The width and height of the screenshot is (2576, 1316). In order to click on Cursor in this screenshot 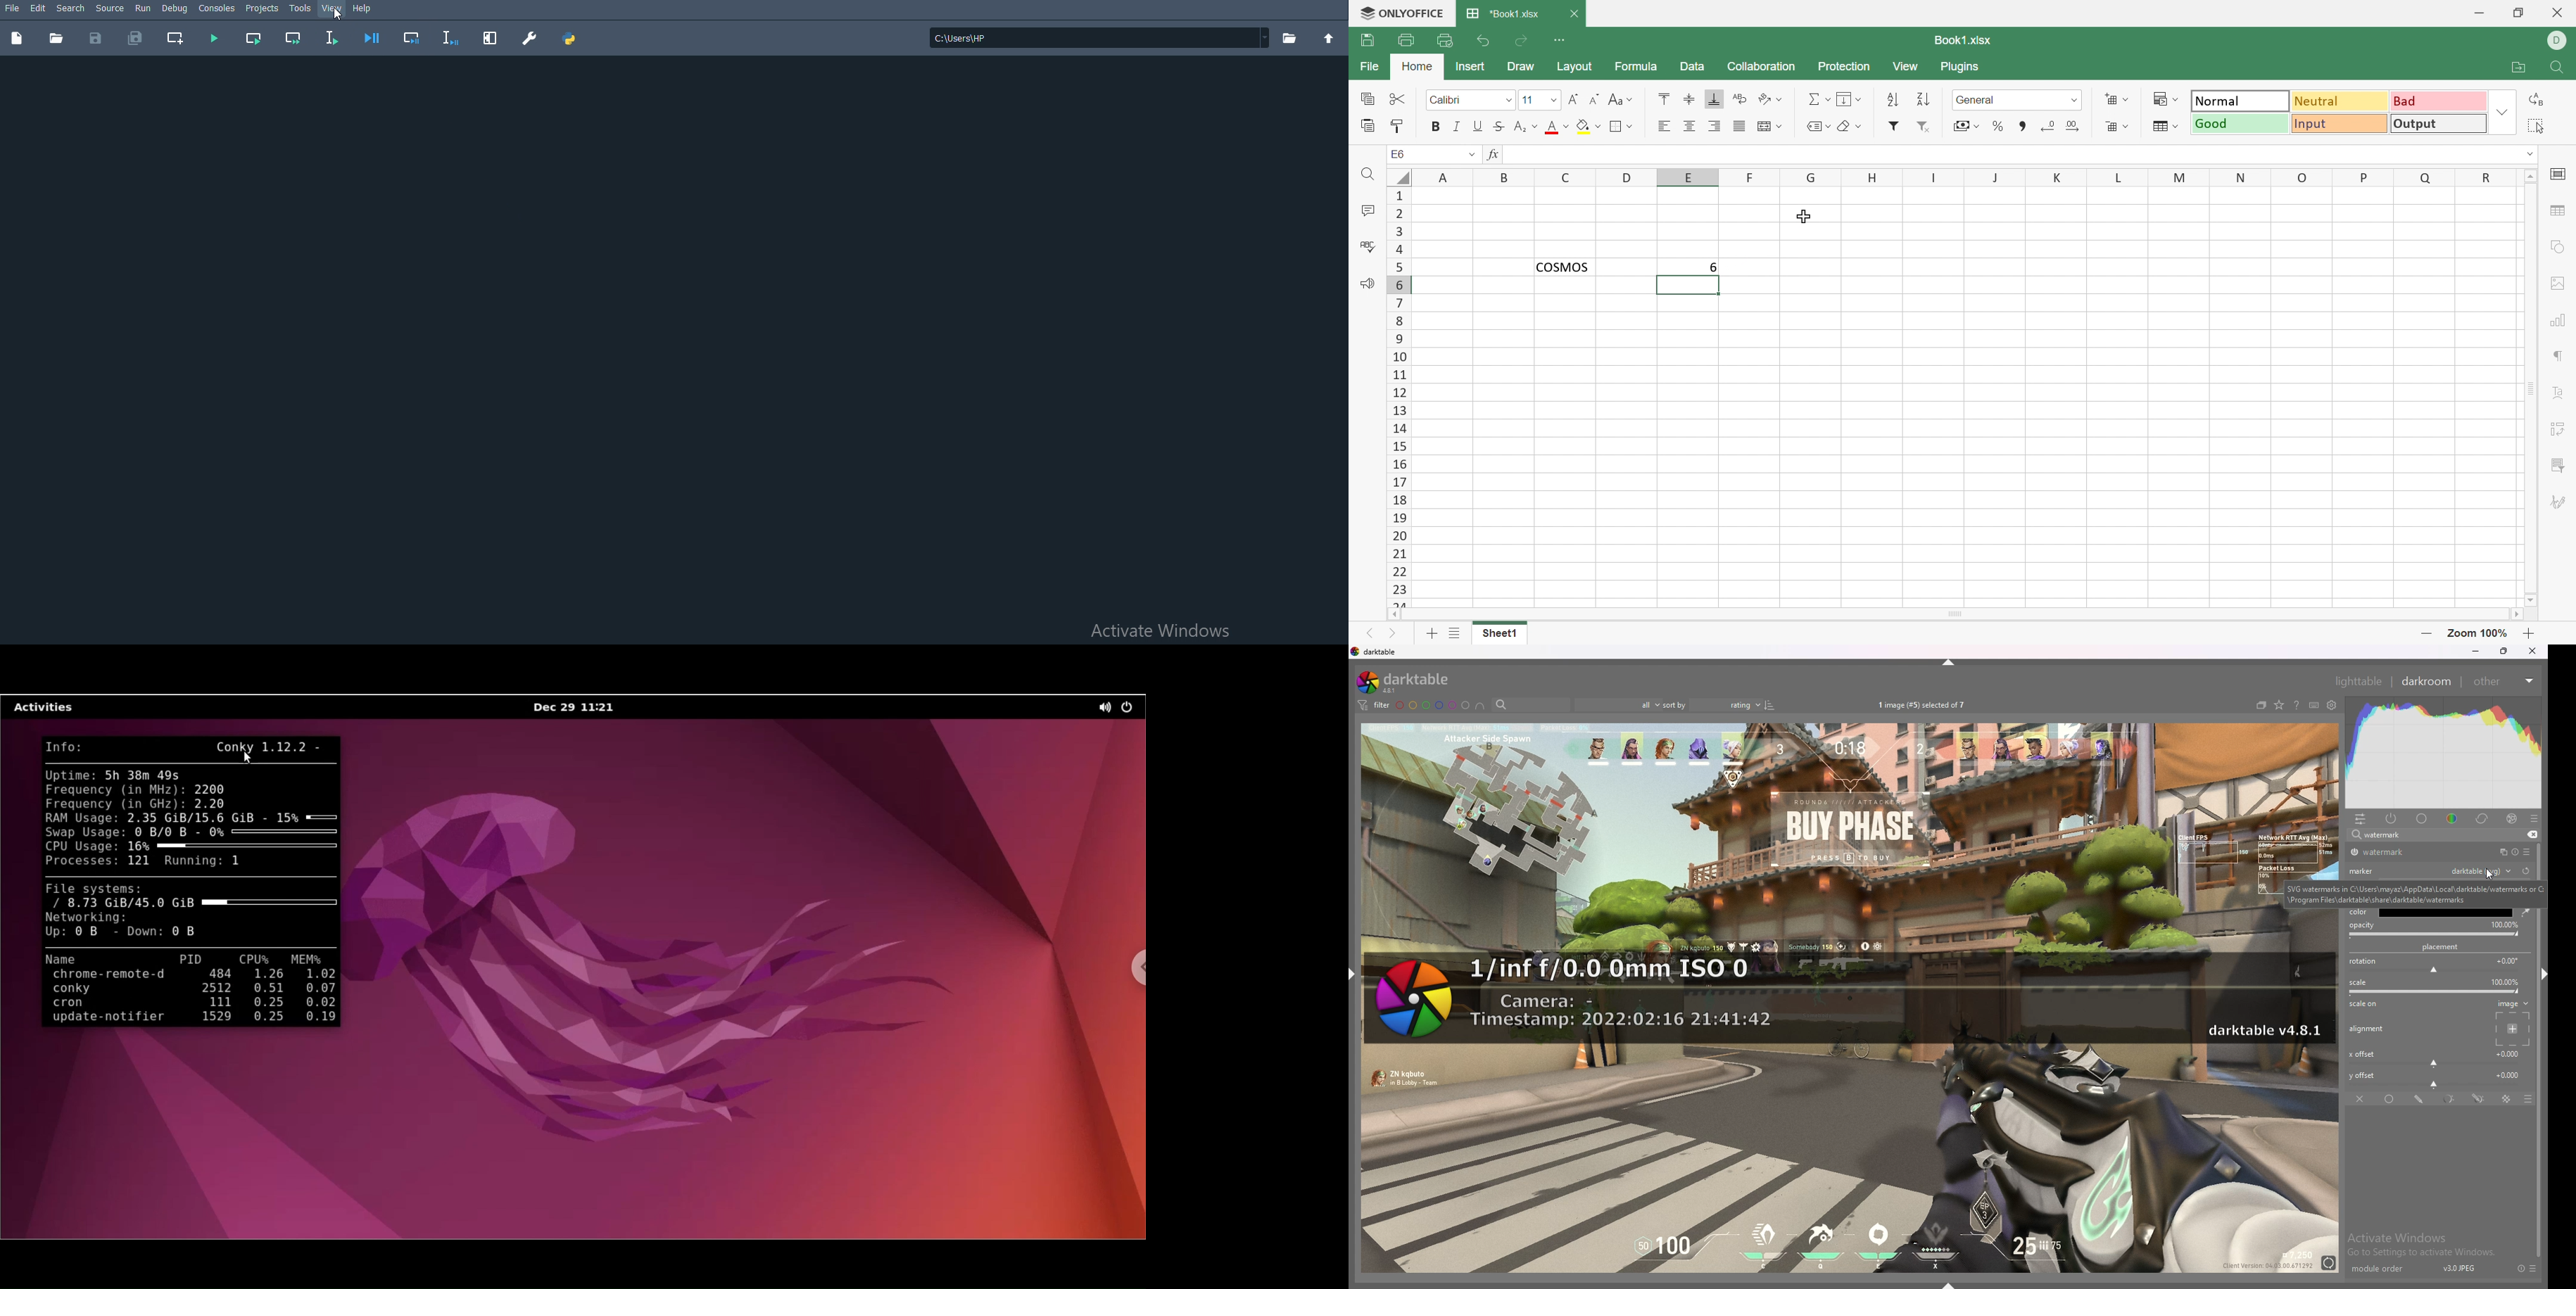, I will do `click(1803, 218)`.